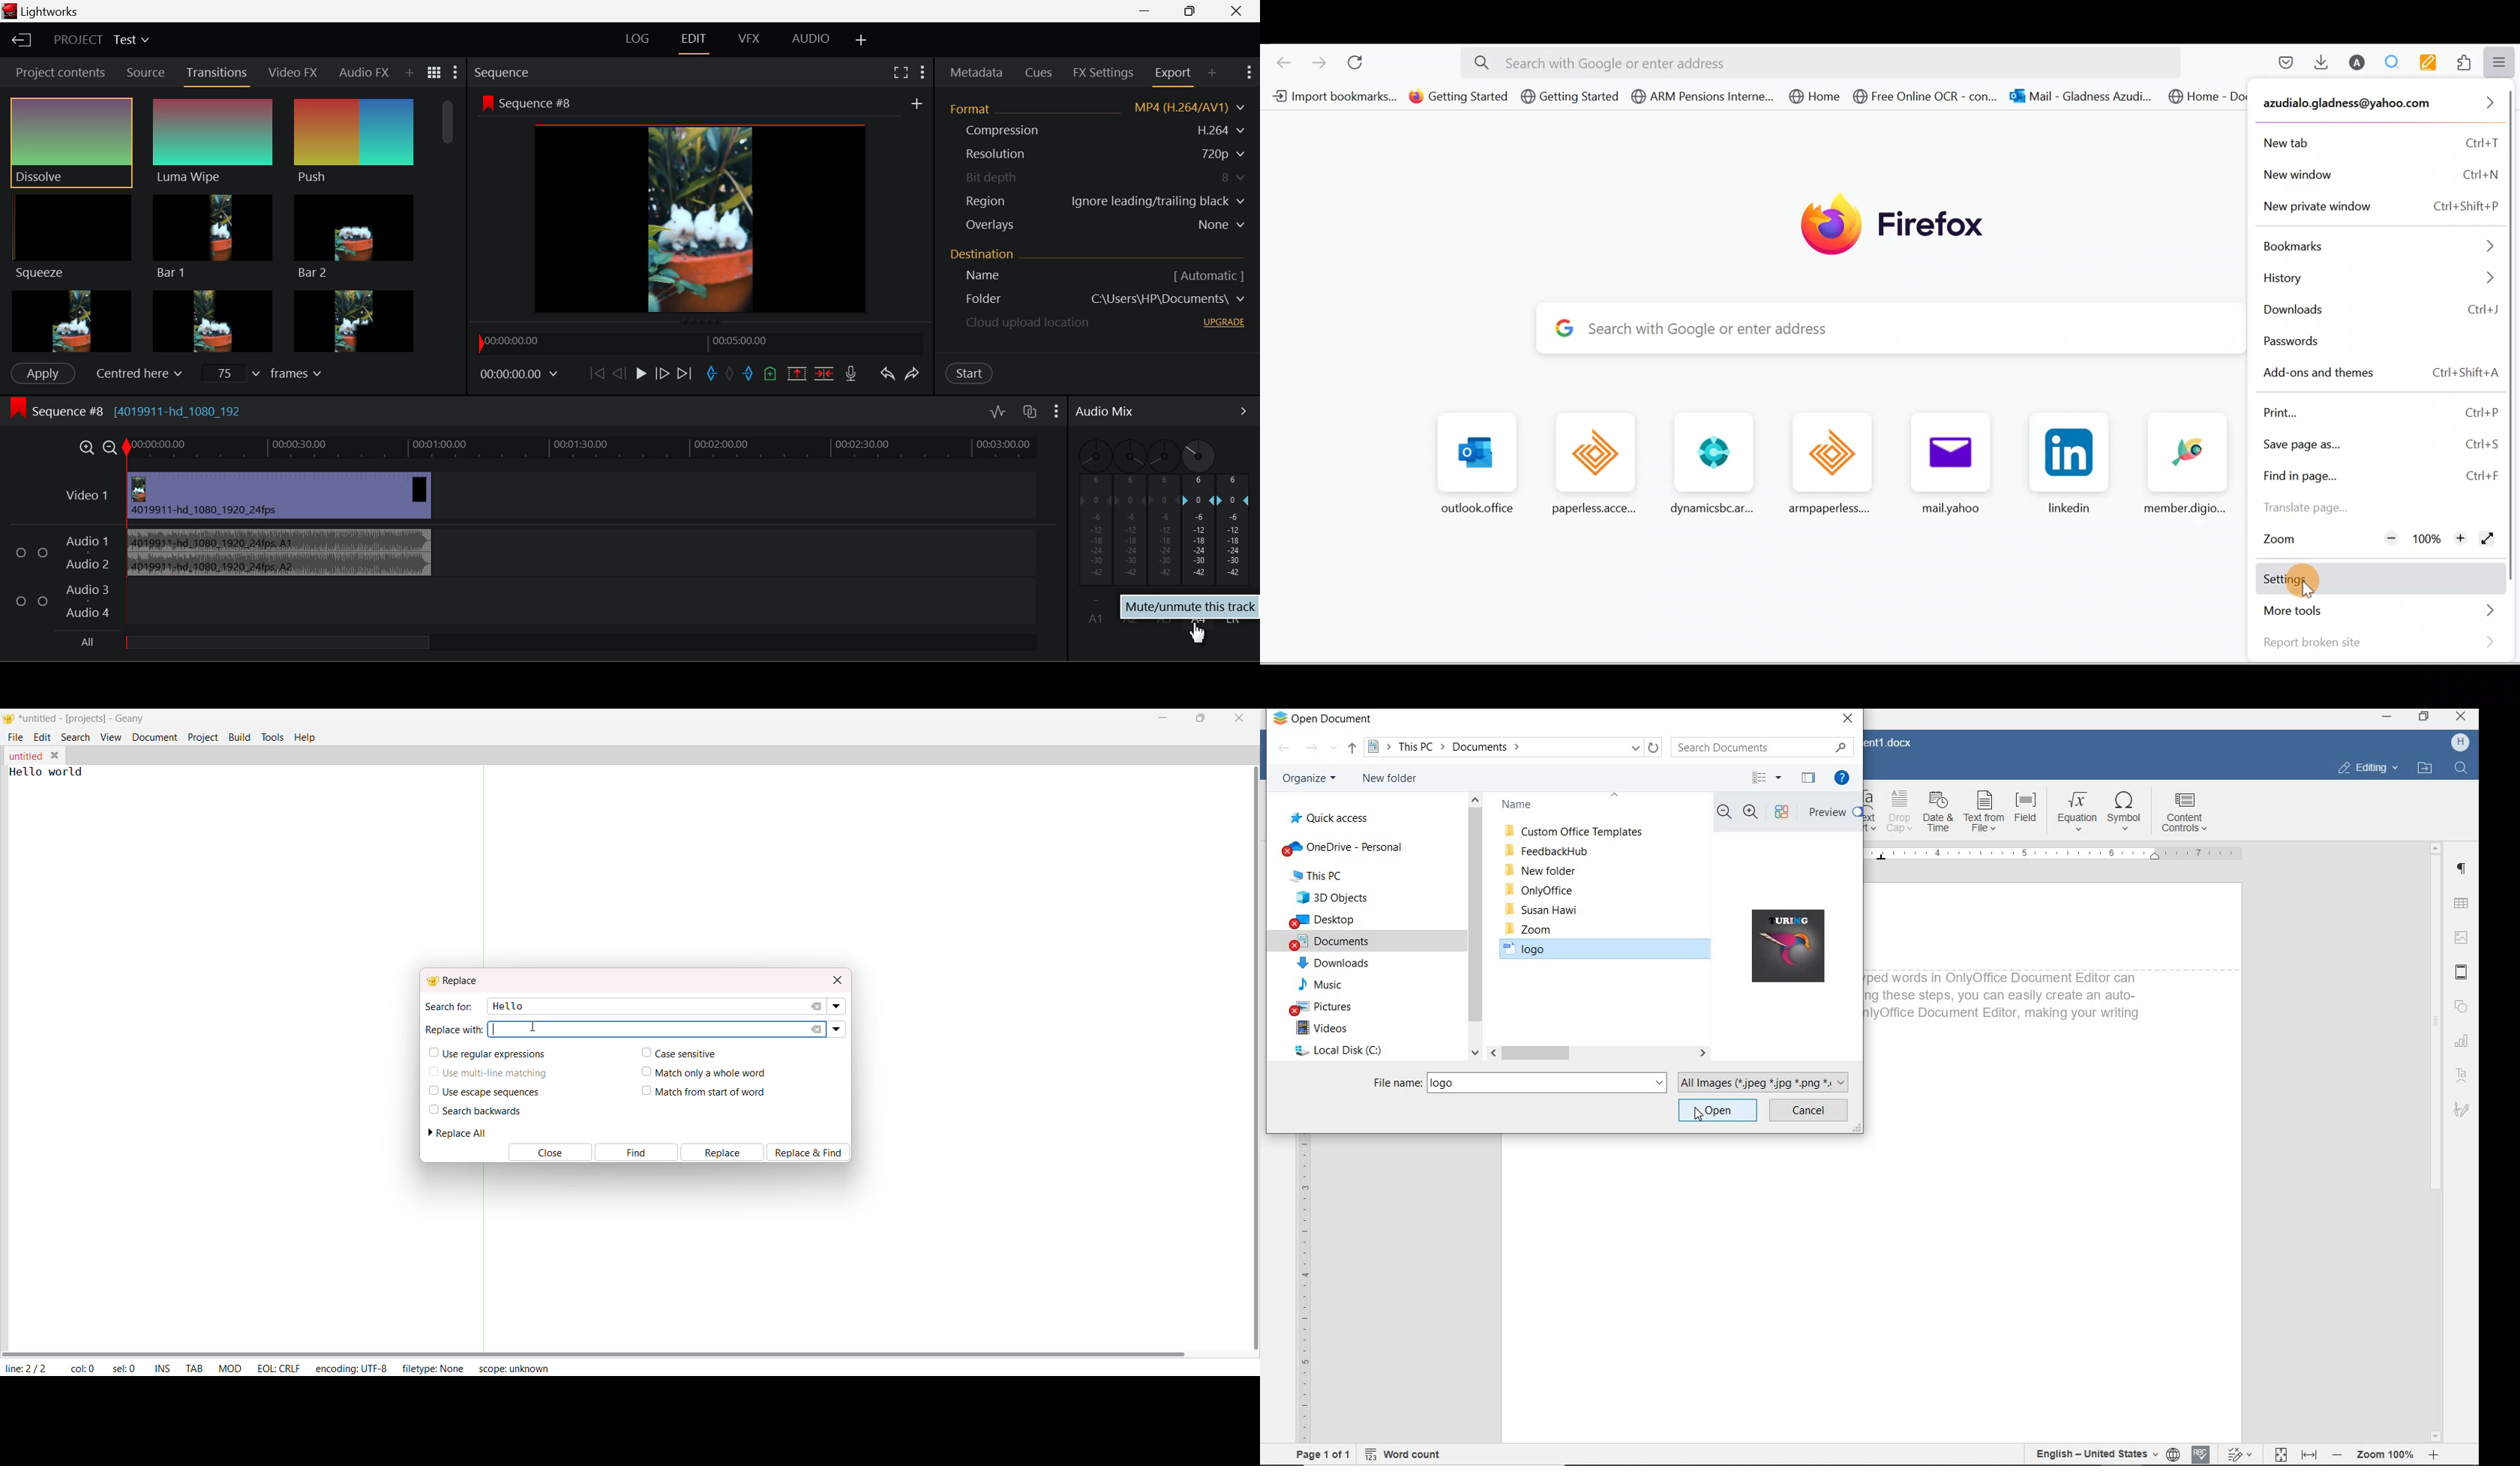  I want to click on project, so click(203, 736).